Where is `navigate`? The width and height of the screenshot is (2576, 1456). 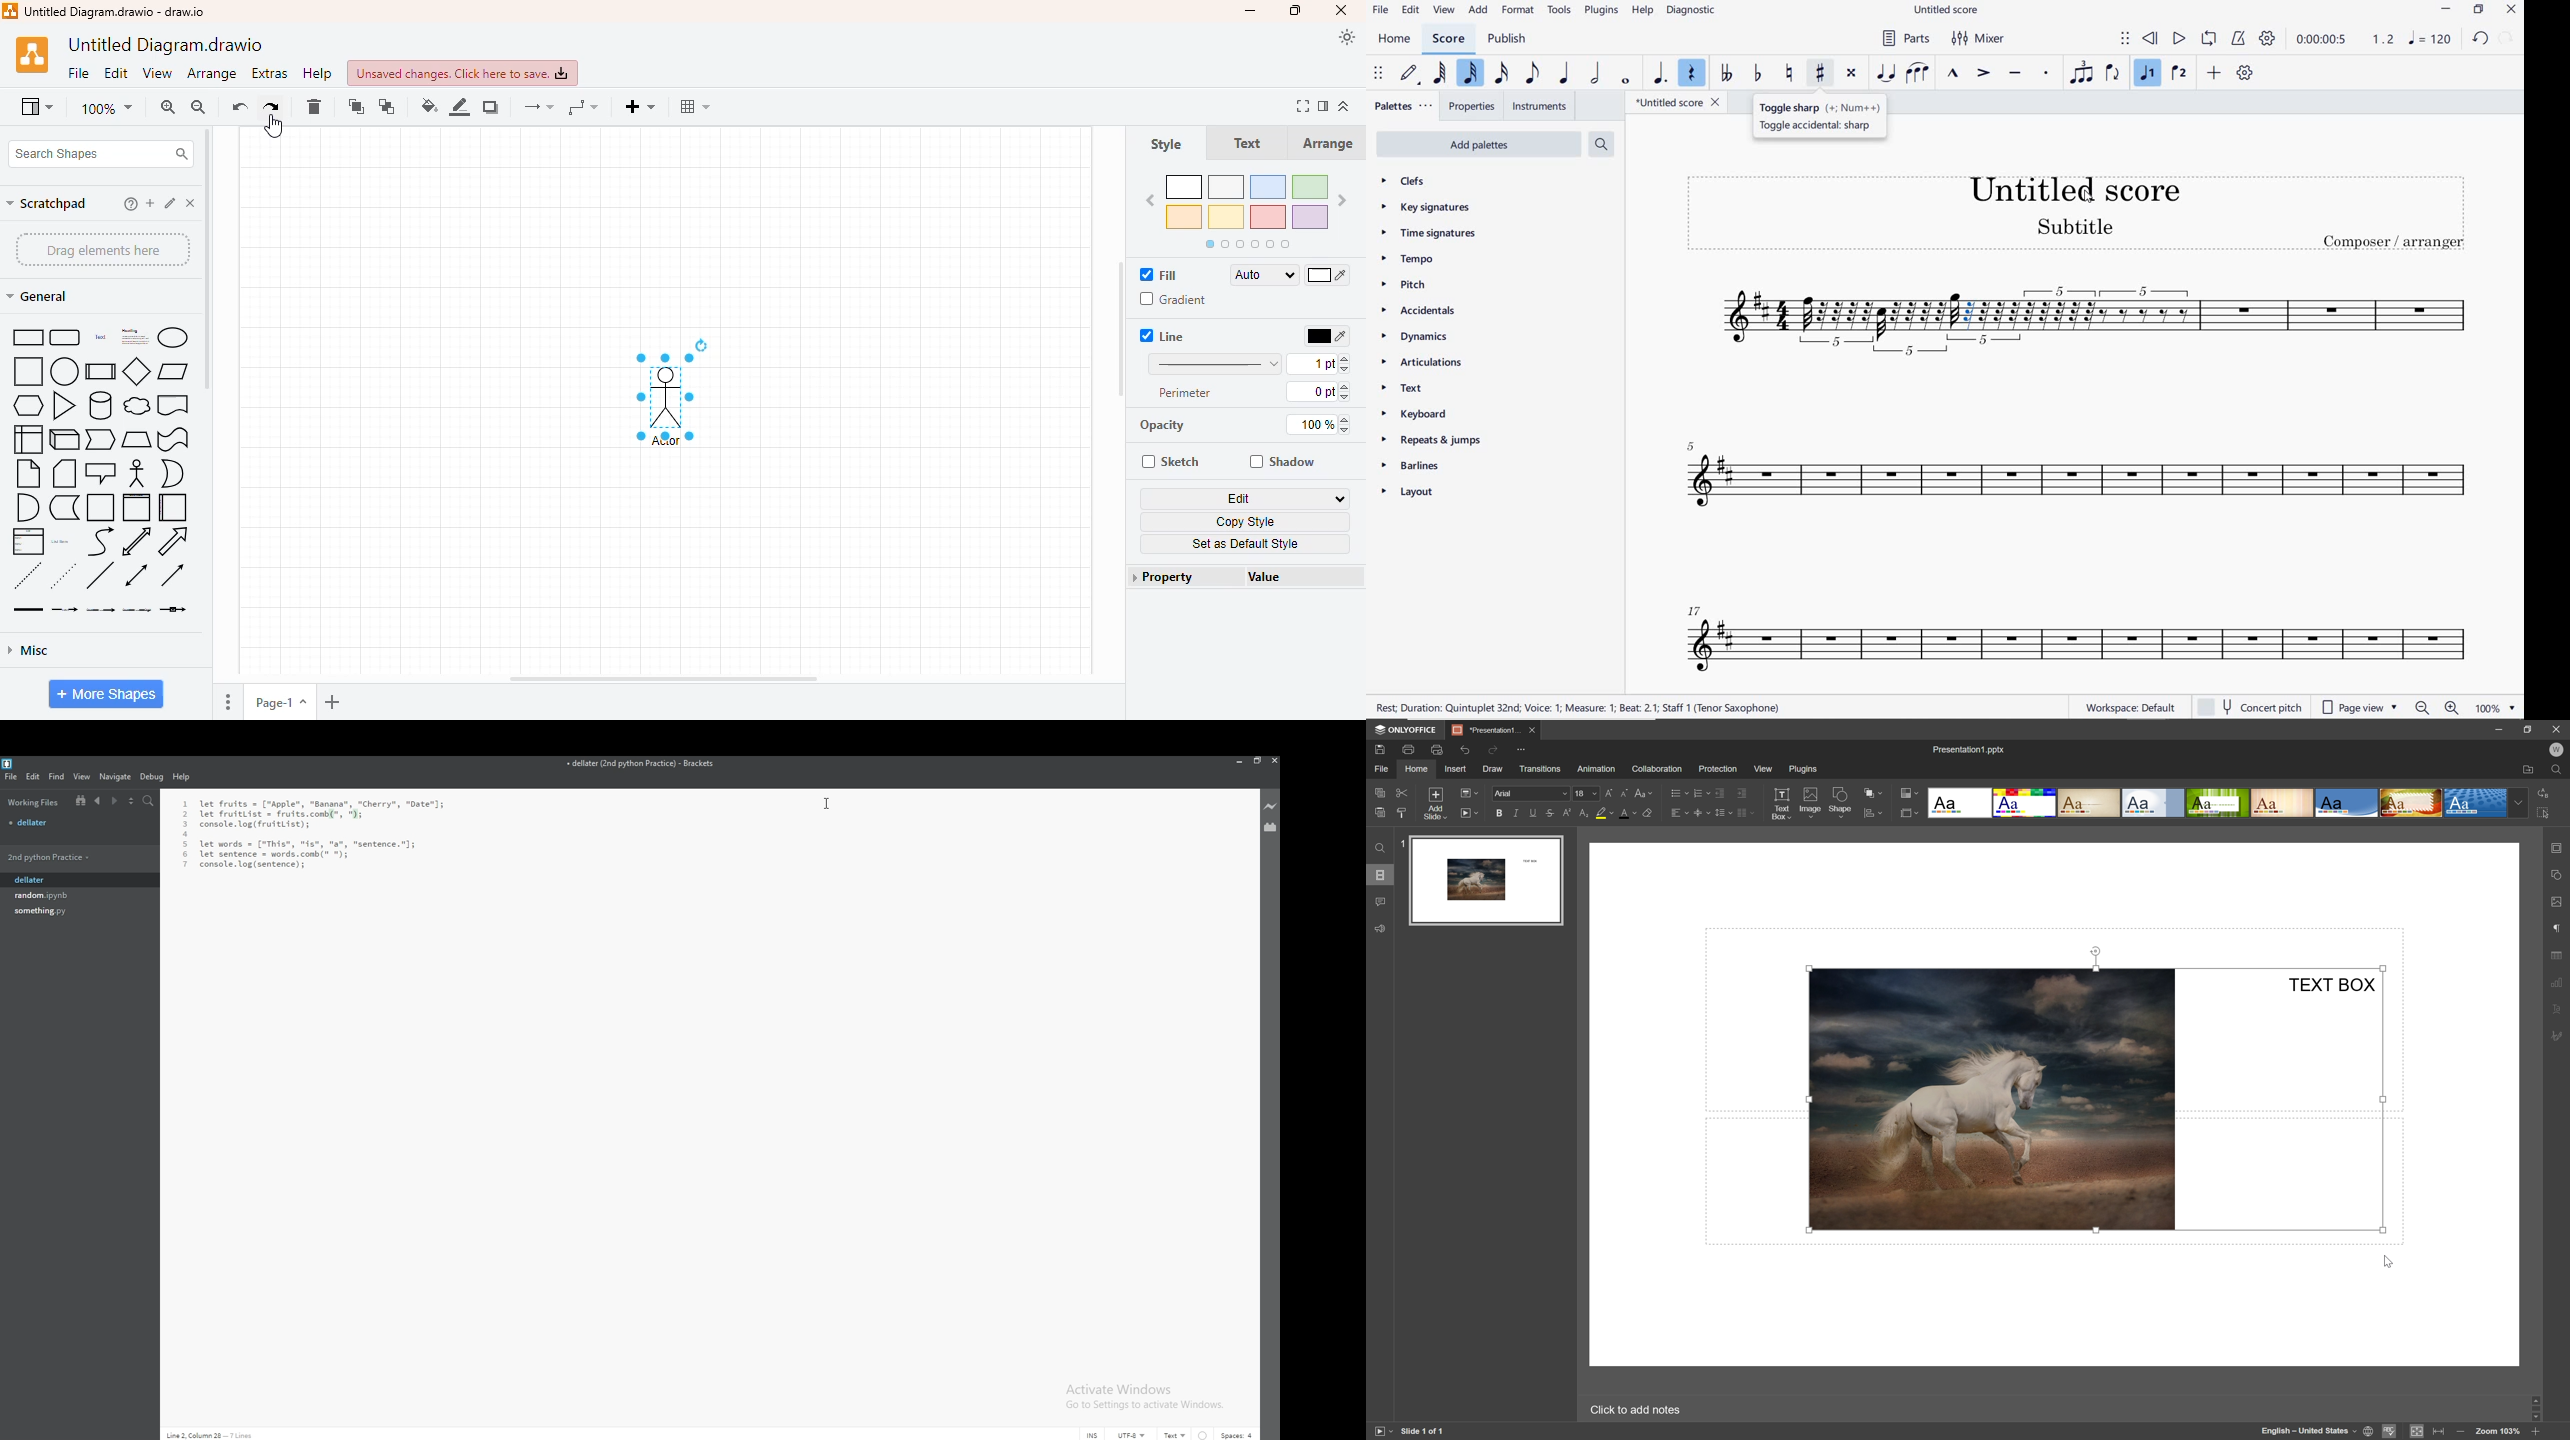
navigate is located at coordinates (116, 776).